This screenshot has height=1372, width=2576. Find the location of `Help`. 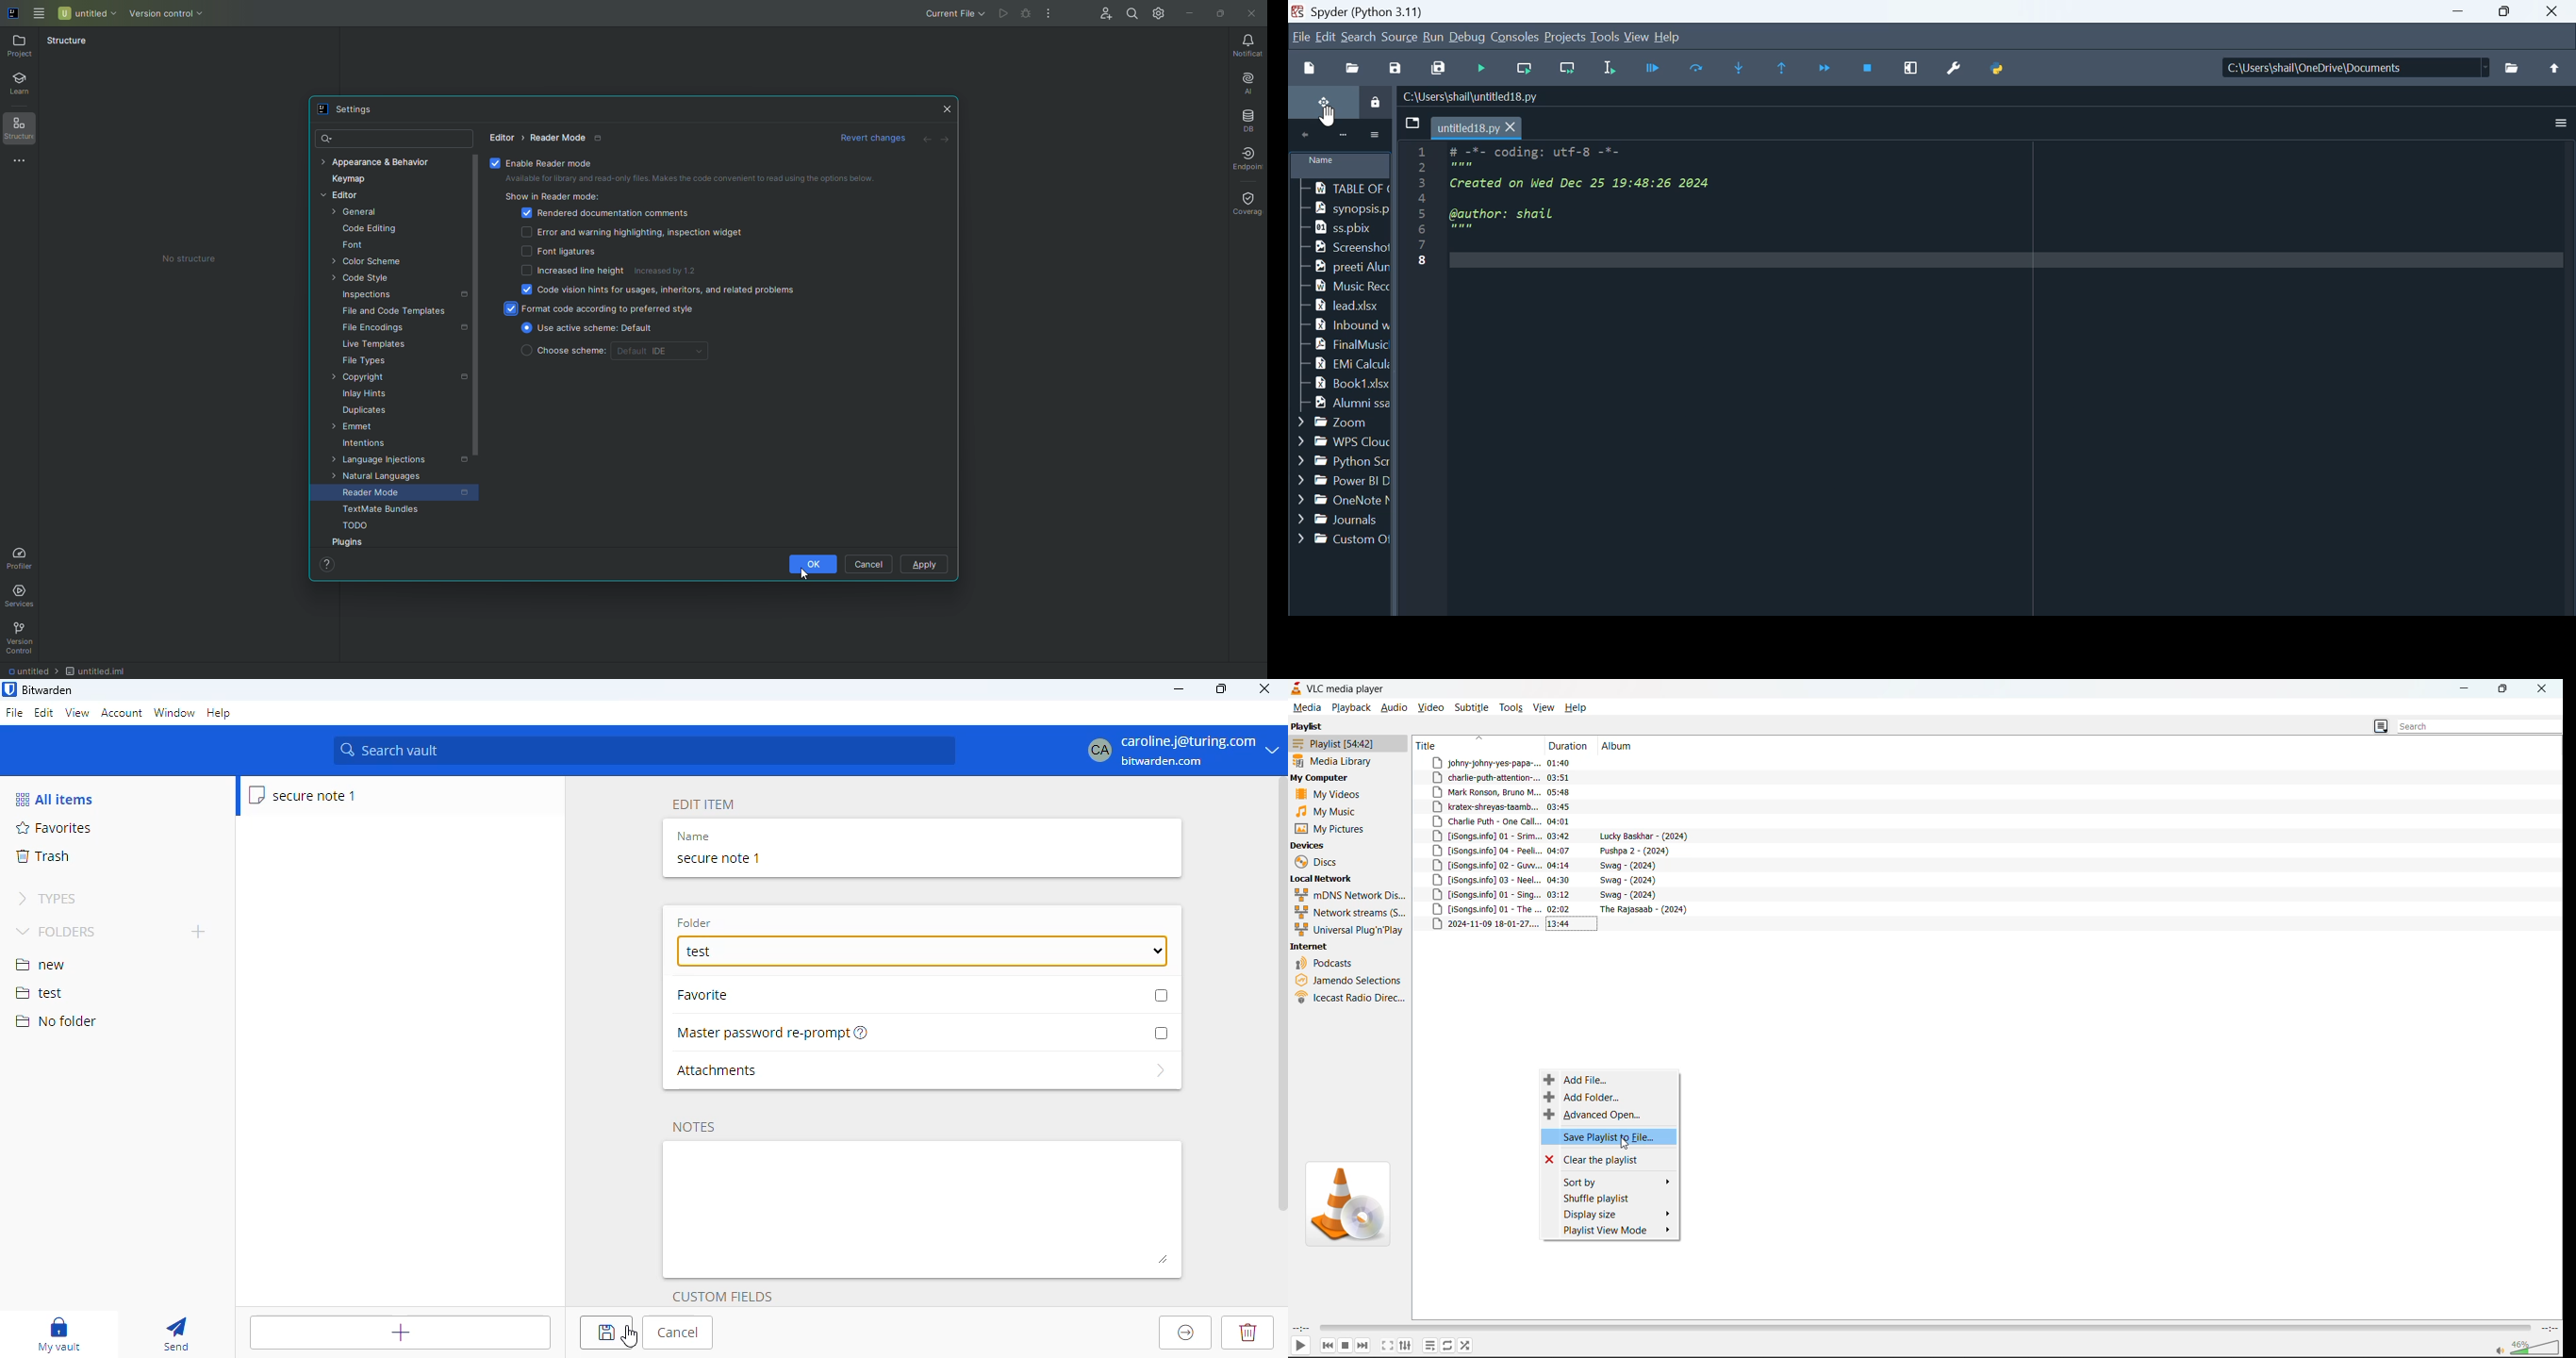

Help is located at coordinates (1667, 35).